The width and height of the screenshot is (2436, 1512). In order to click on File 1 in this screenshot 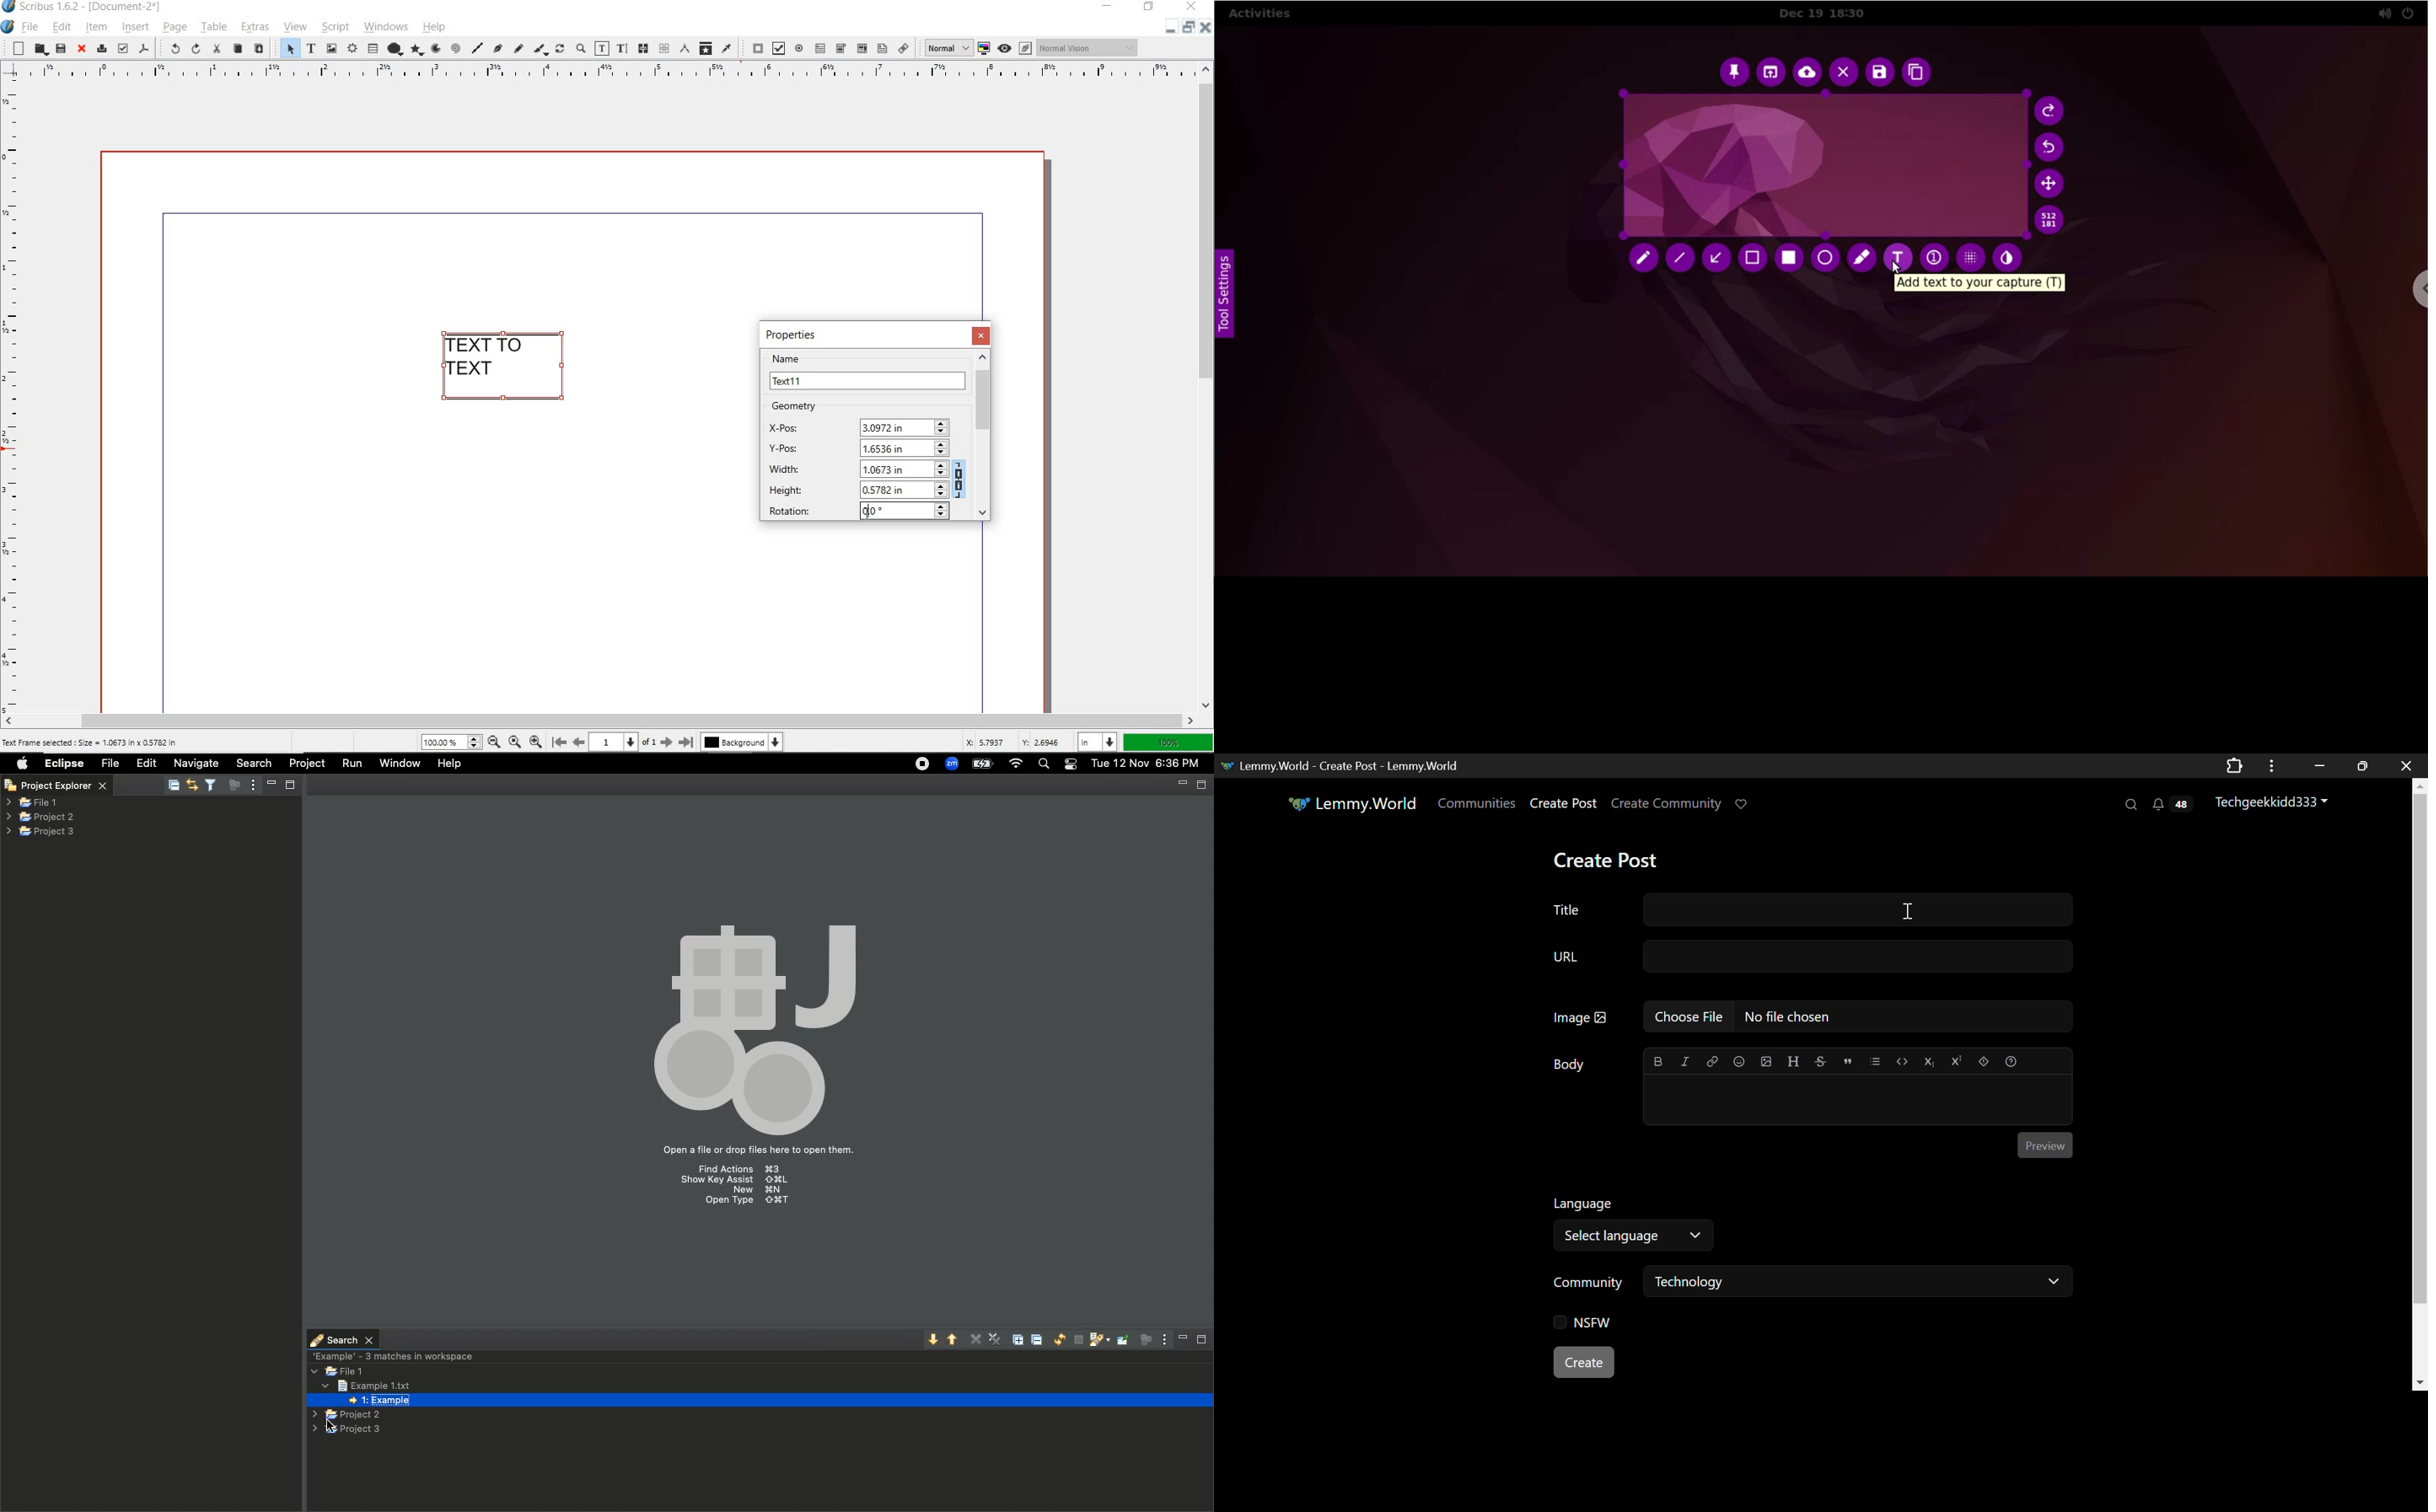, I will do `click(32, 803)`.